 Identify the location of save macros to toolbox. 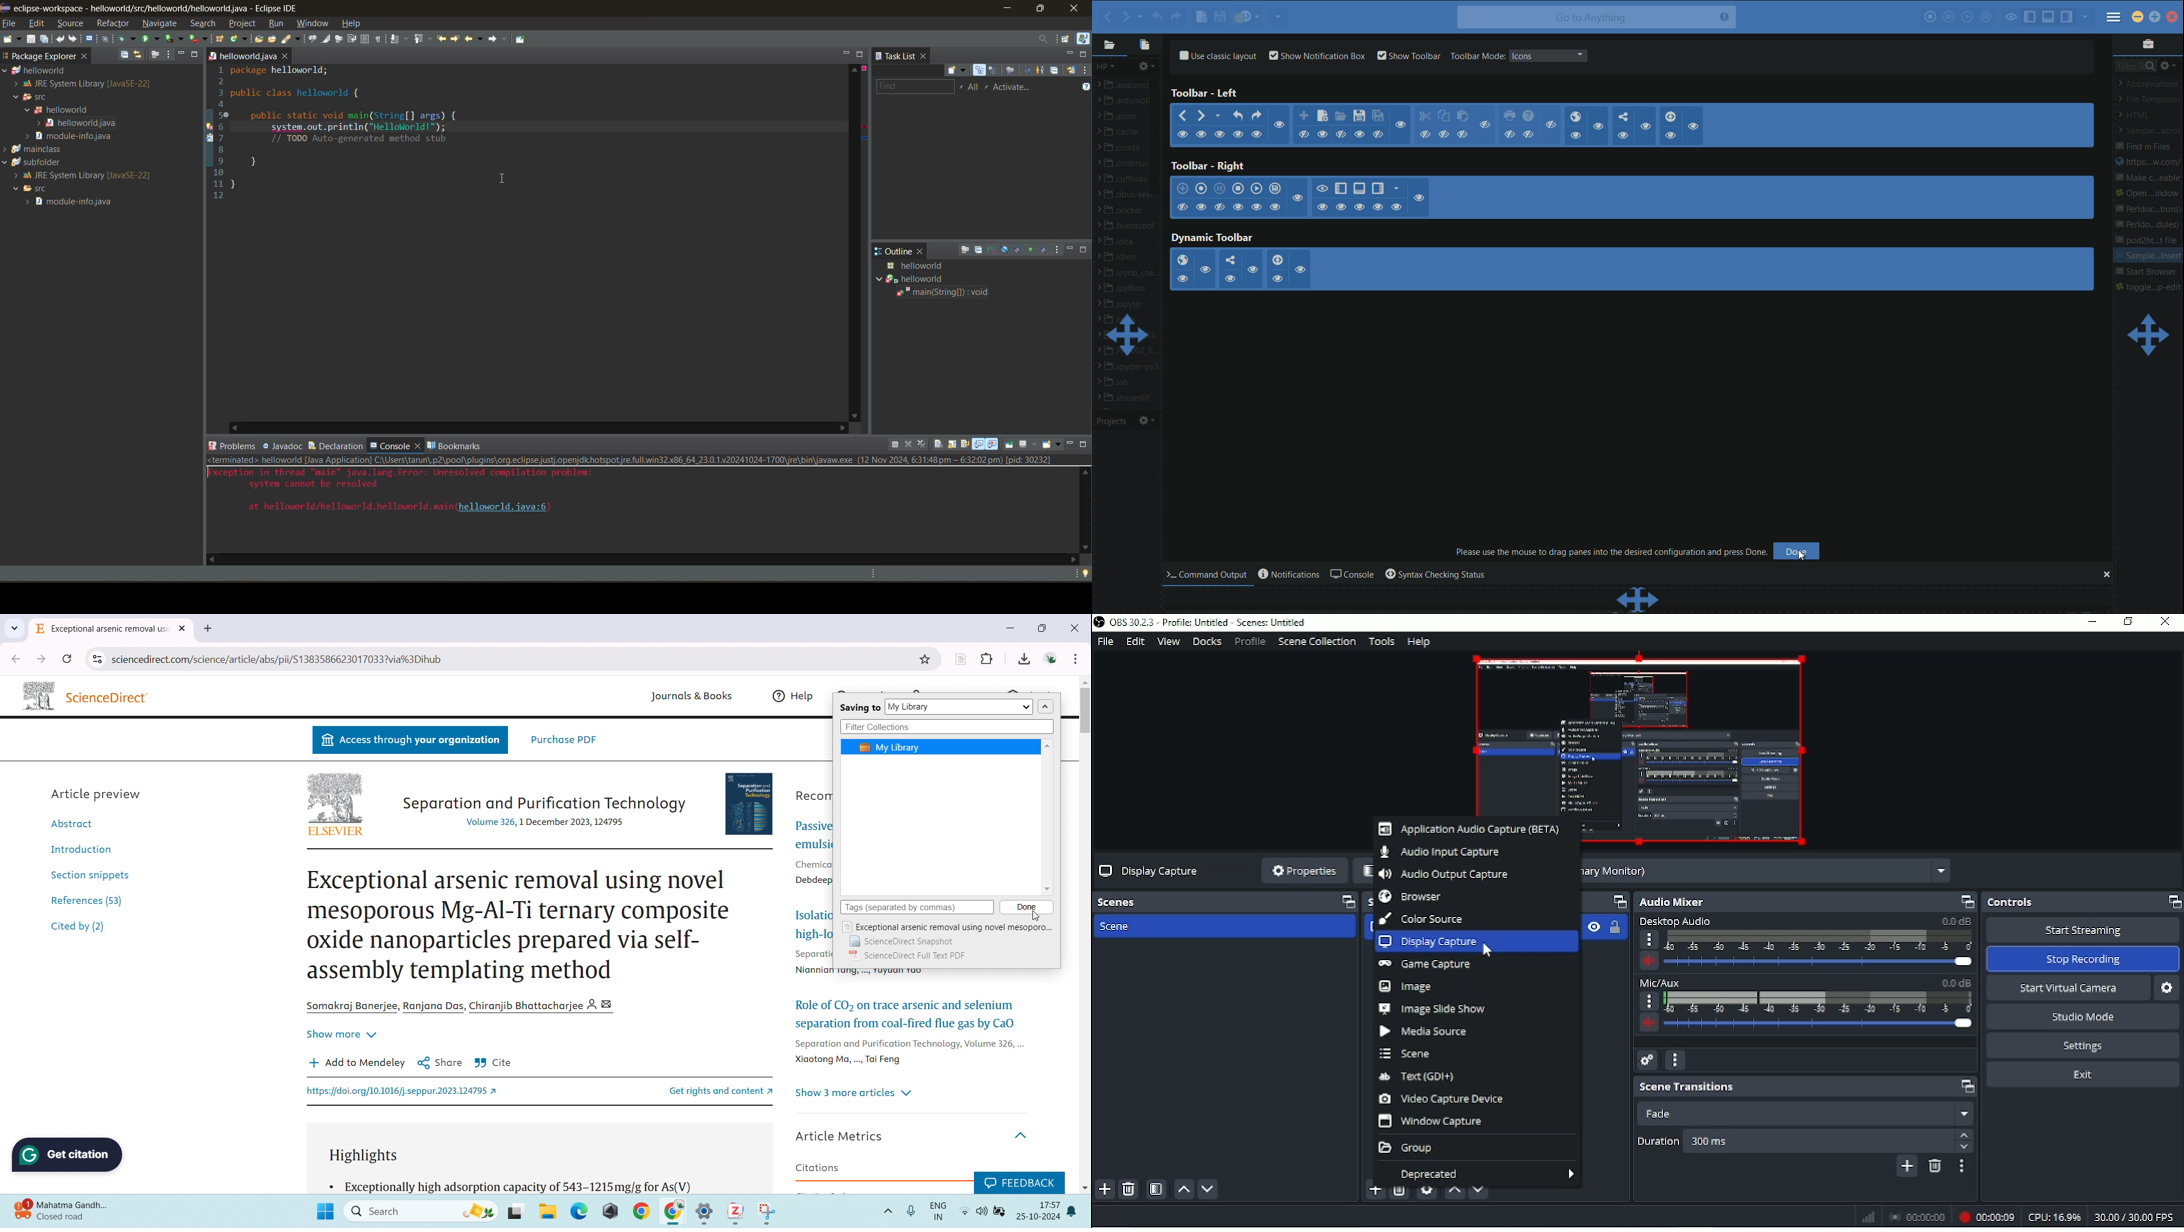
(1987, 16).